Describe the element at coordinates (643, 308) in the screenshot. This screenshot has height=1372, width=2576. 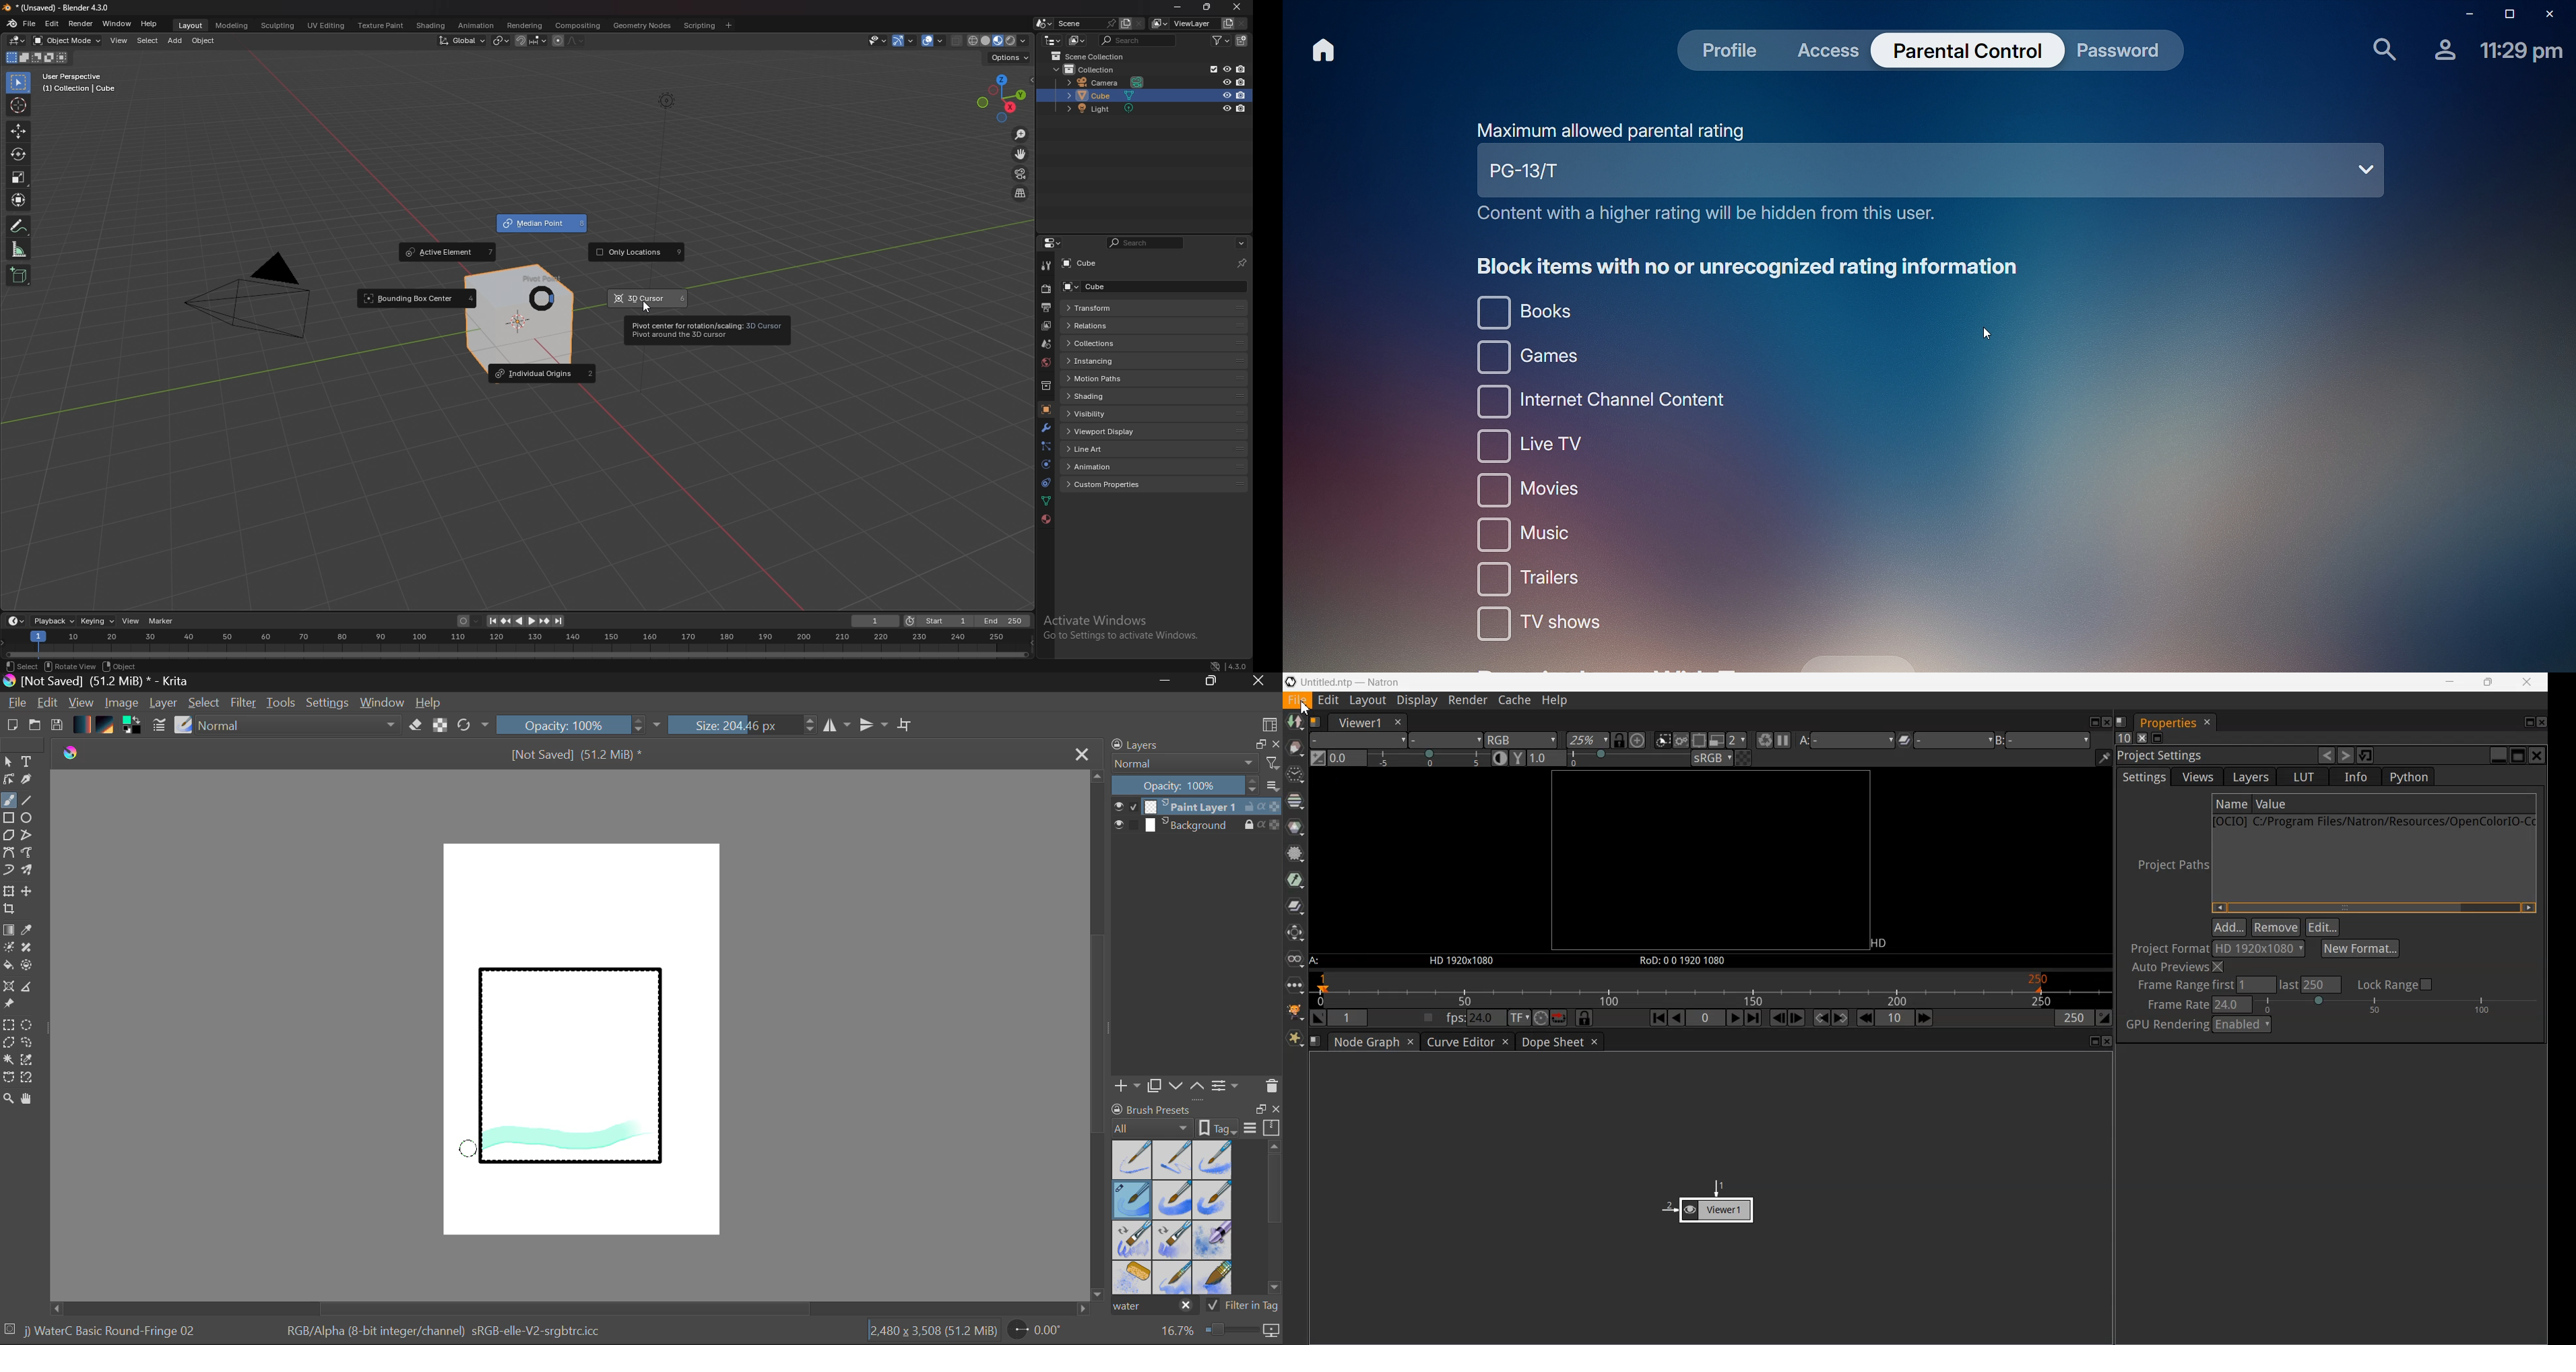
I see `cursor` at that location.